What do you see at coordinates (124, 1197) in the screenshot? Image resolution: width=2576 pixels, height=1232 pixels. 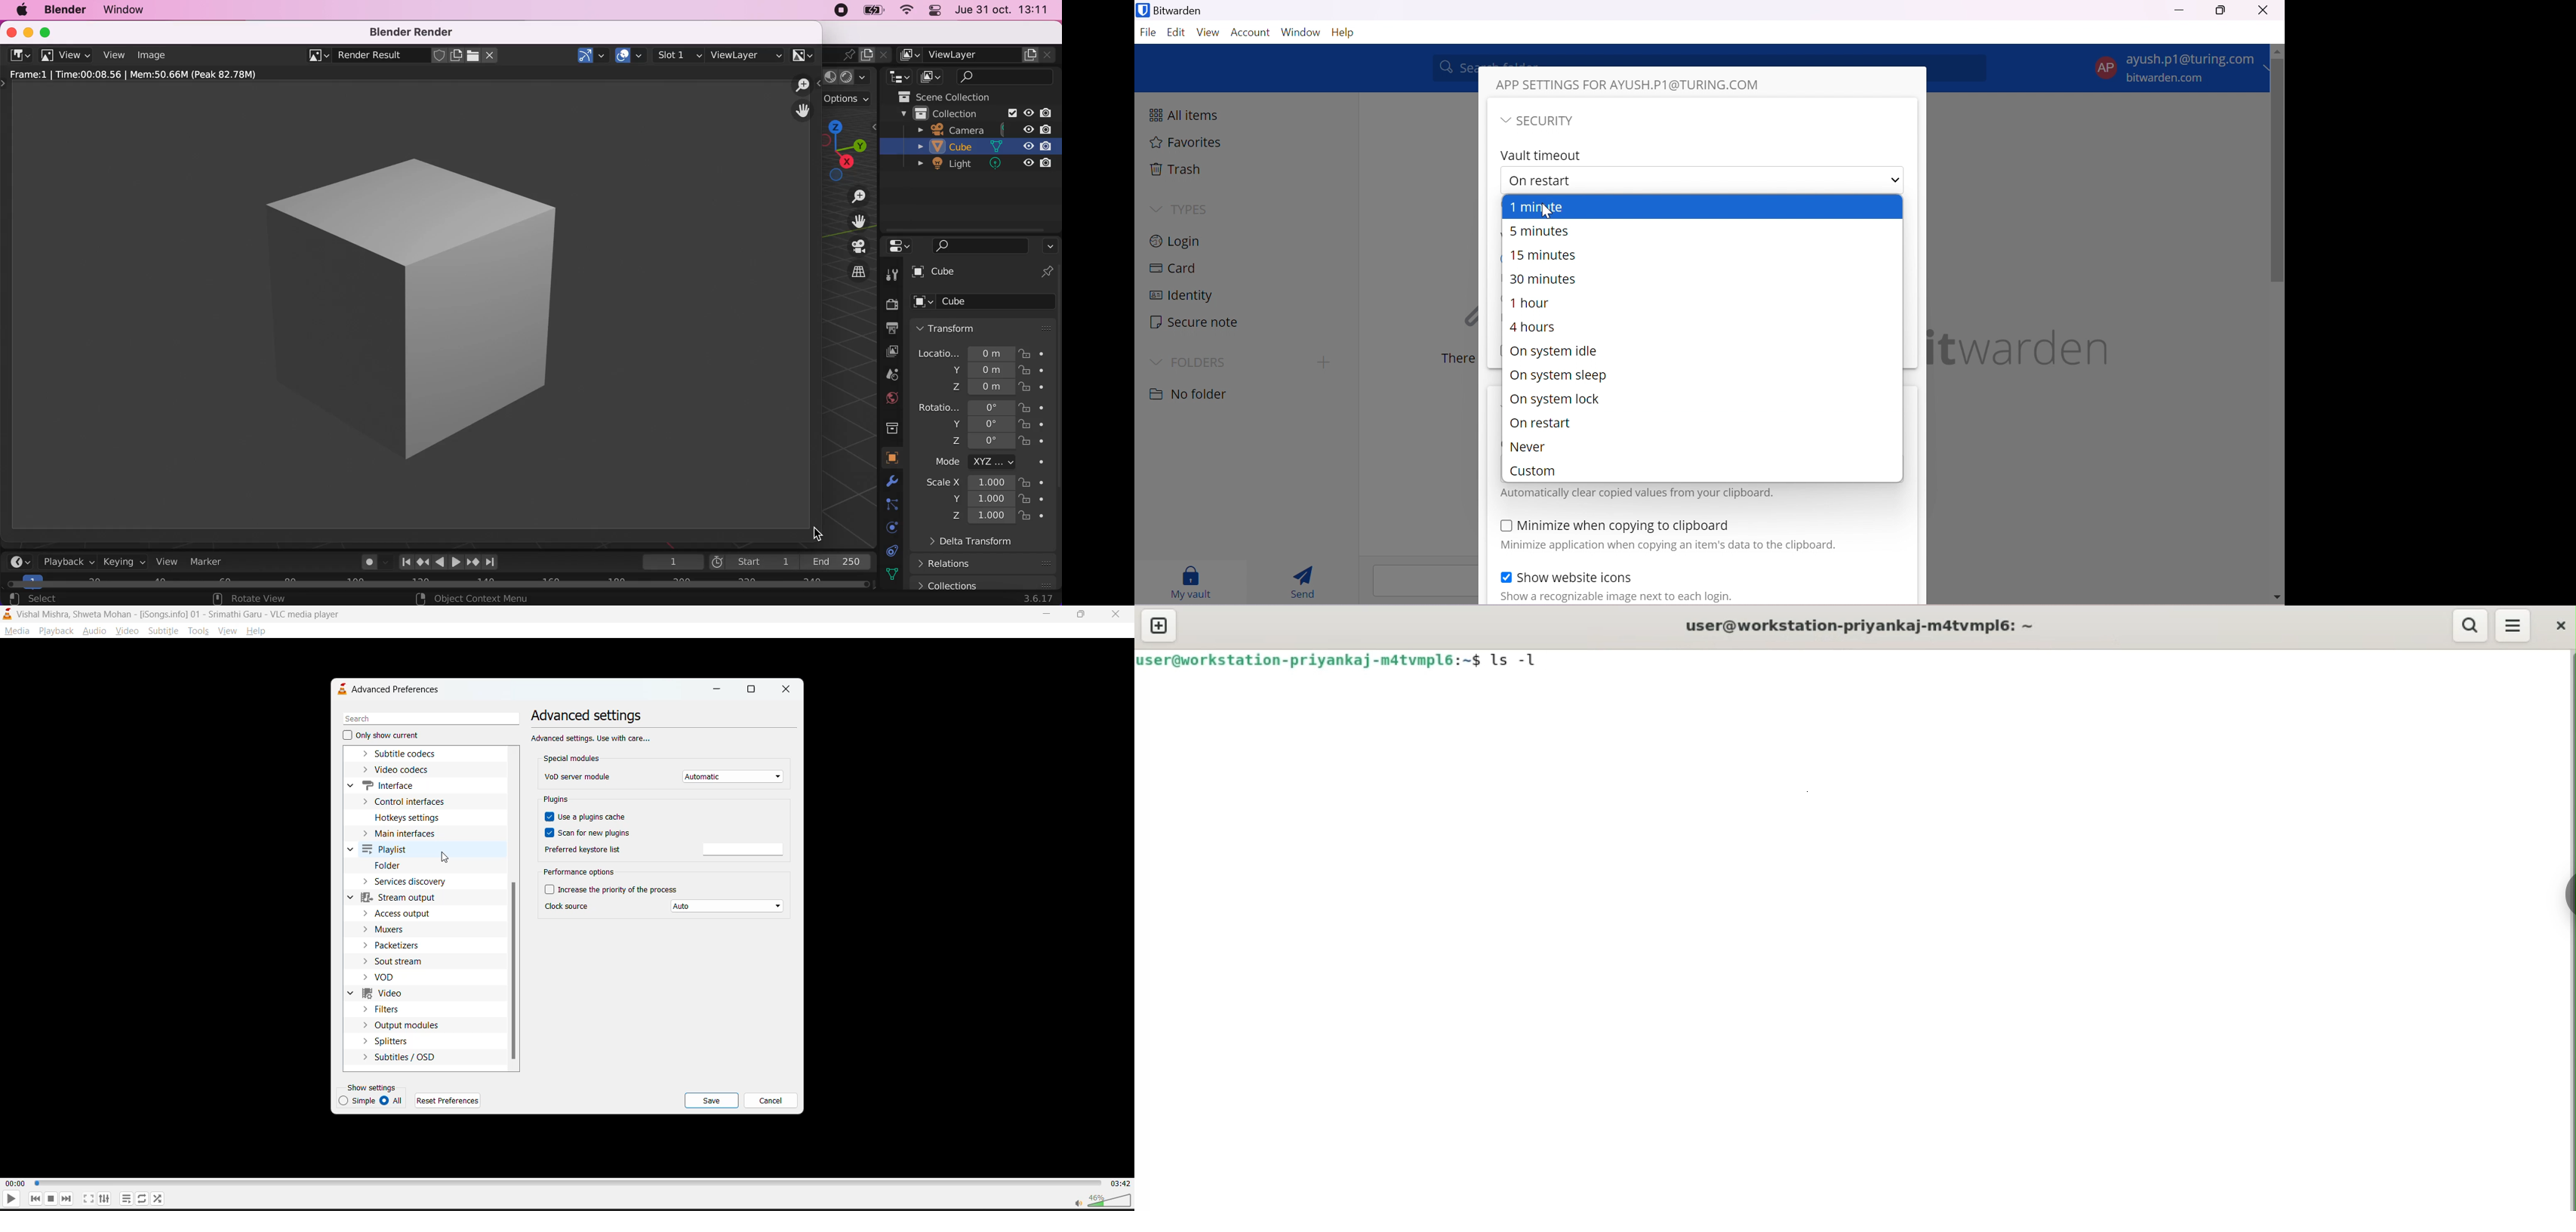 I see `playlist` at bounding box center [124, 1197].